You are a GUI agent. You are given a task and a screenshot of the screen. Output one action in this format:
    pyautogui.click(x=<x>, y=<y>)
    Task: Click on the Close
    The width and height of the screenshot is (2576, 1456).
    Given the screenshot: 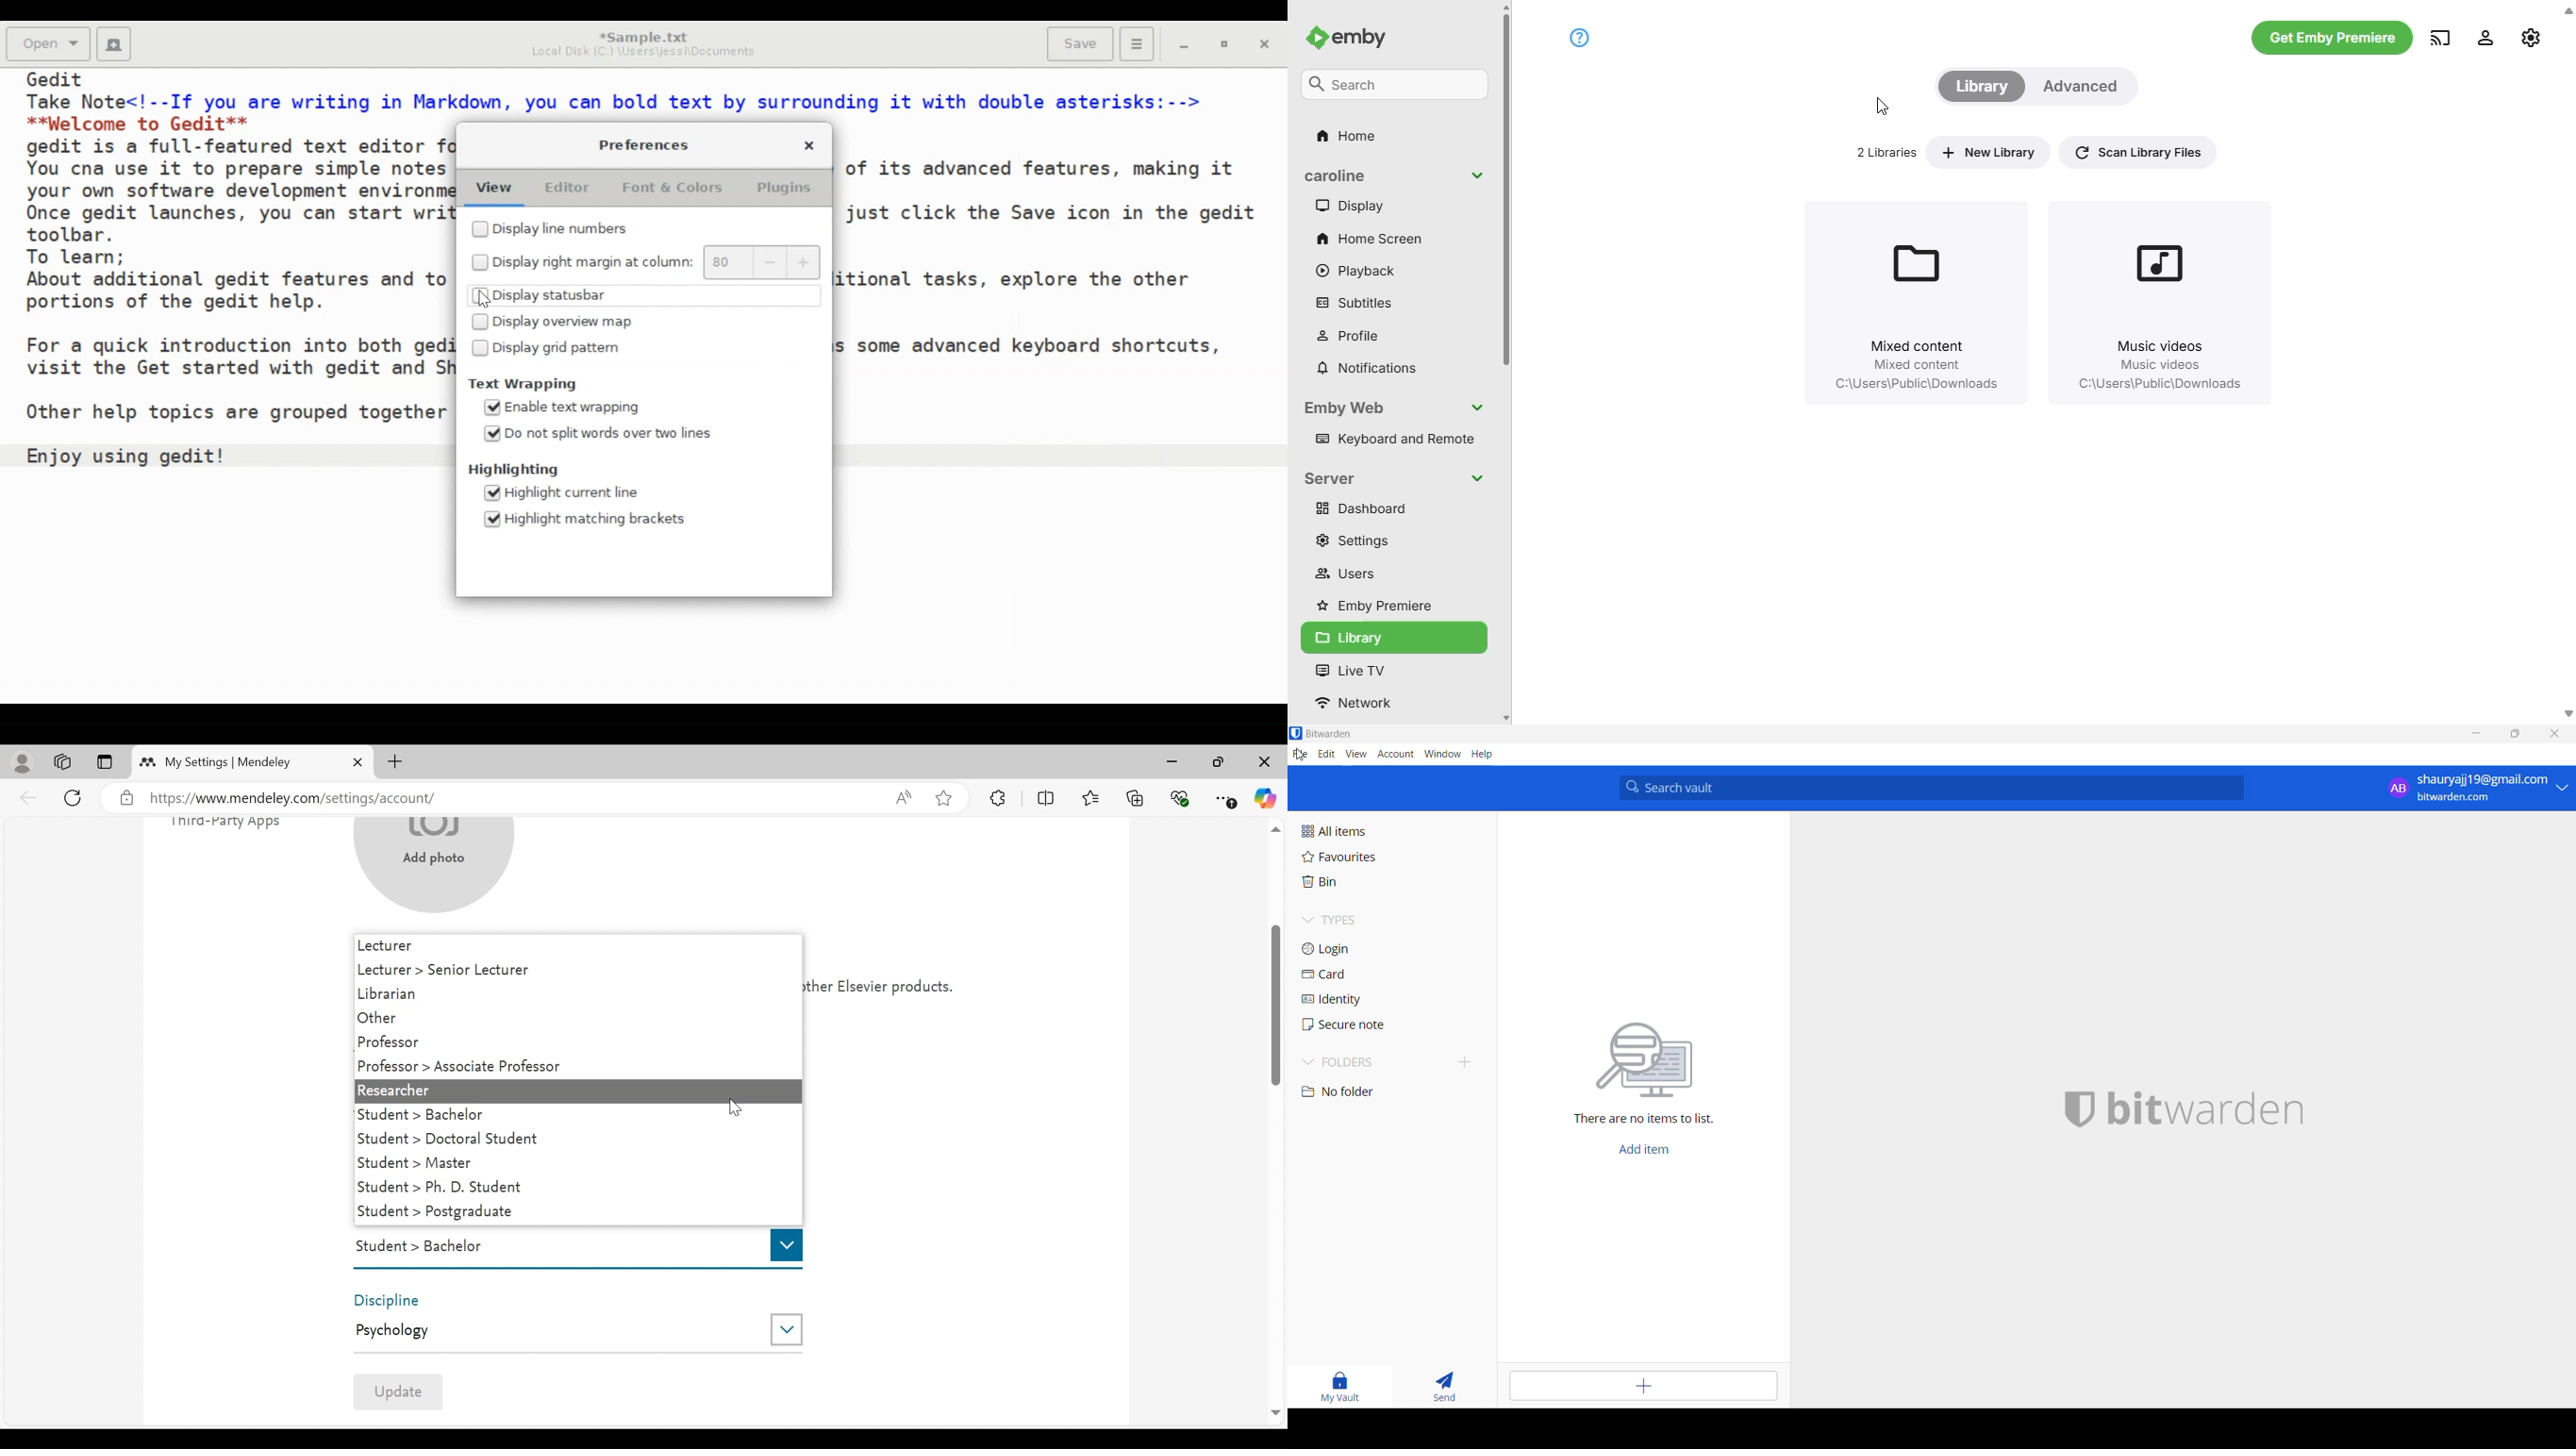 What is the action you would take?
    pyautogui.click(x=1266, y=46)
    